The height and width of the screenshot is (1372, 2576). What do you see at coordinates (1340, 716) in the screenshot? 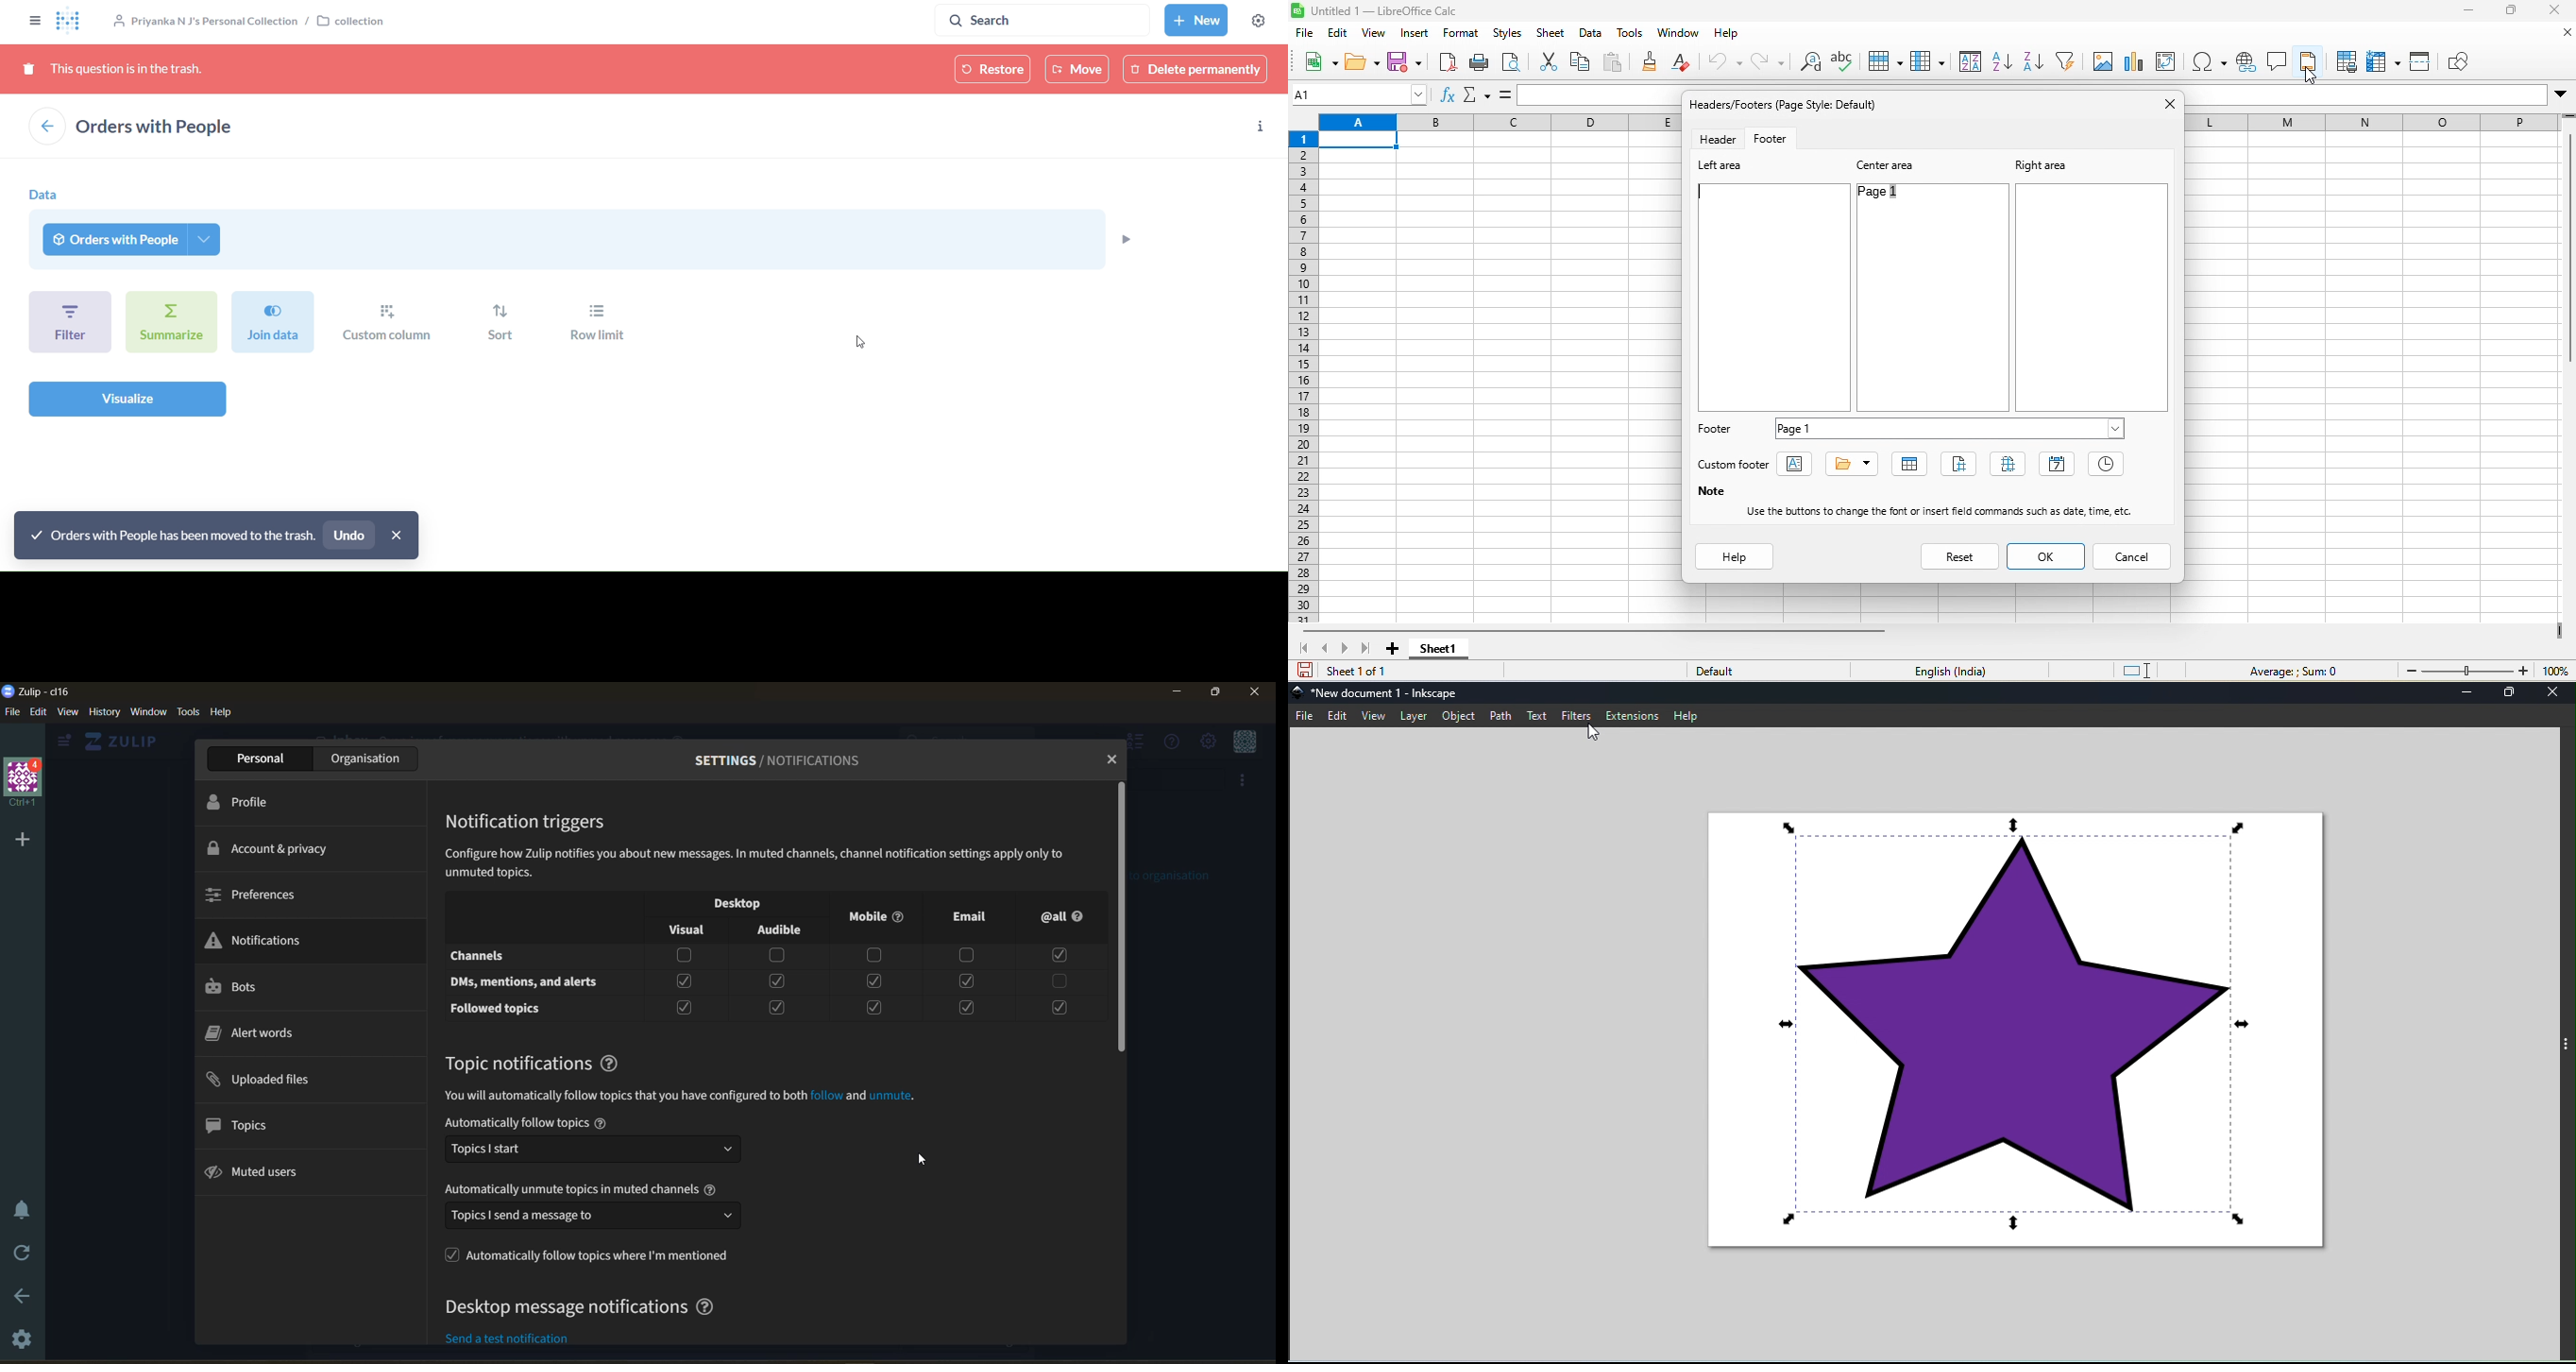
I see `edit` at bounding box center [1340, 716].